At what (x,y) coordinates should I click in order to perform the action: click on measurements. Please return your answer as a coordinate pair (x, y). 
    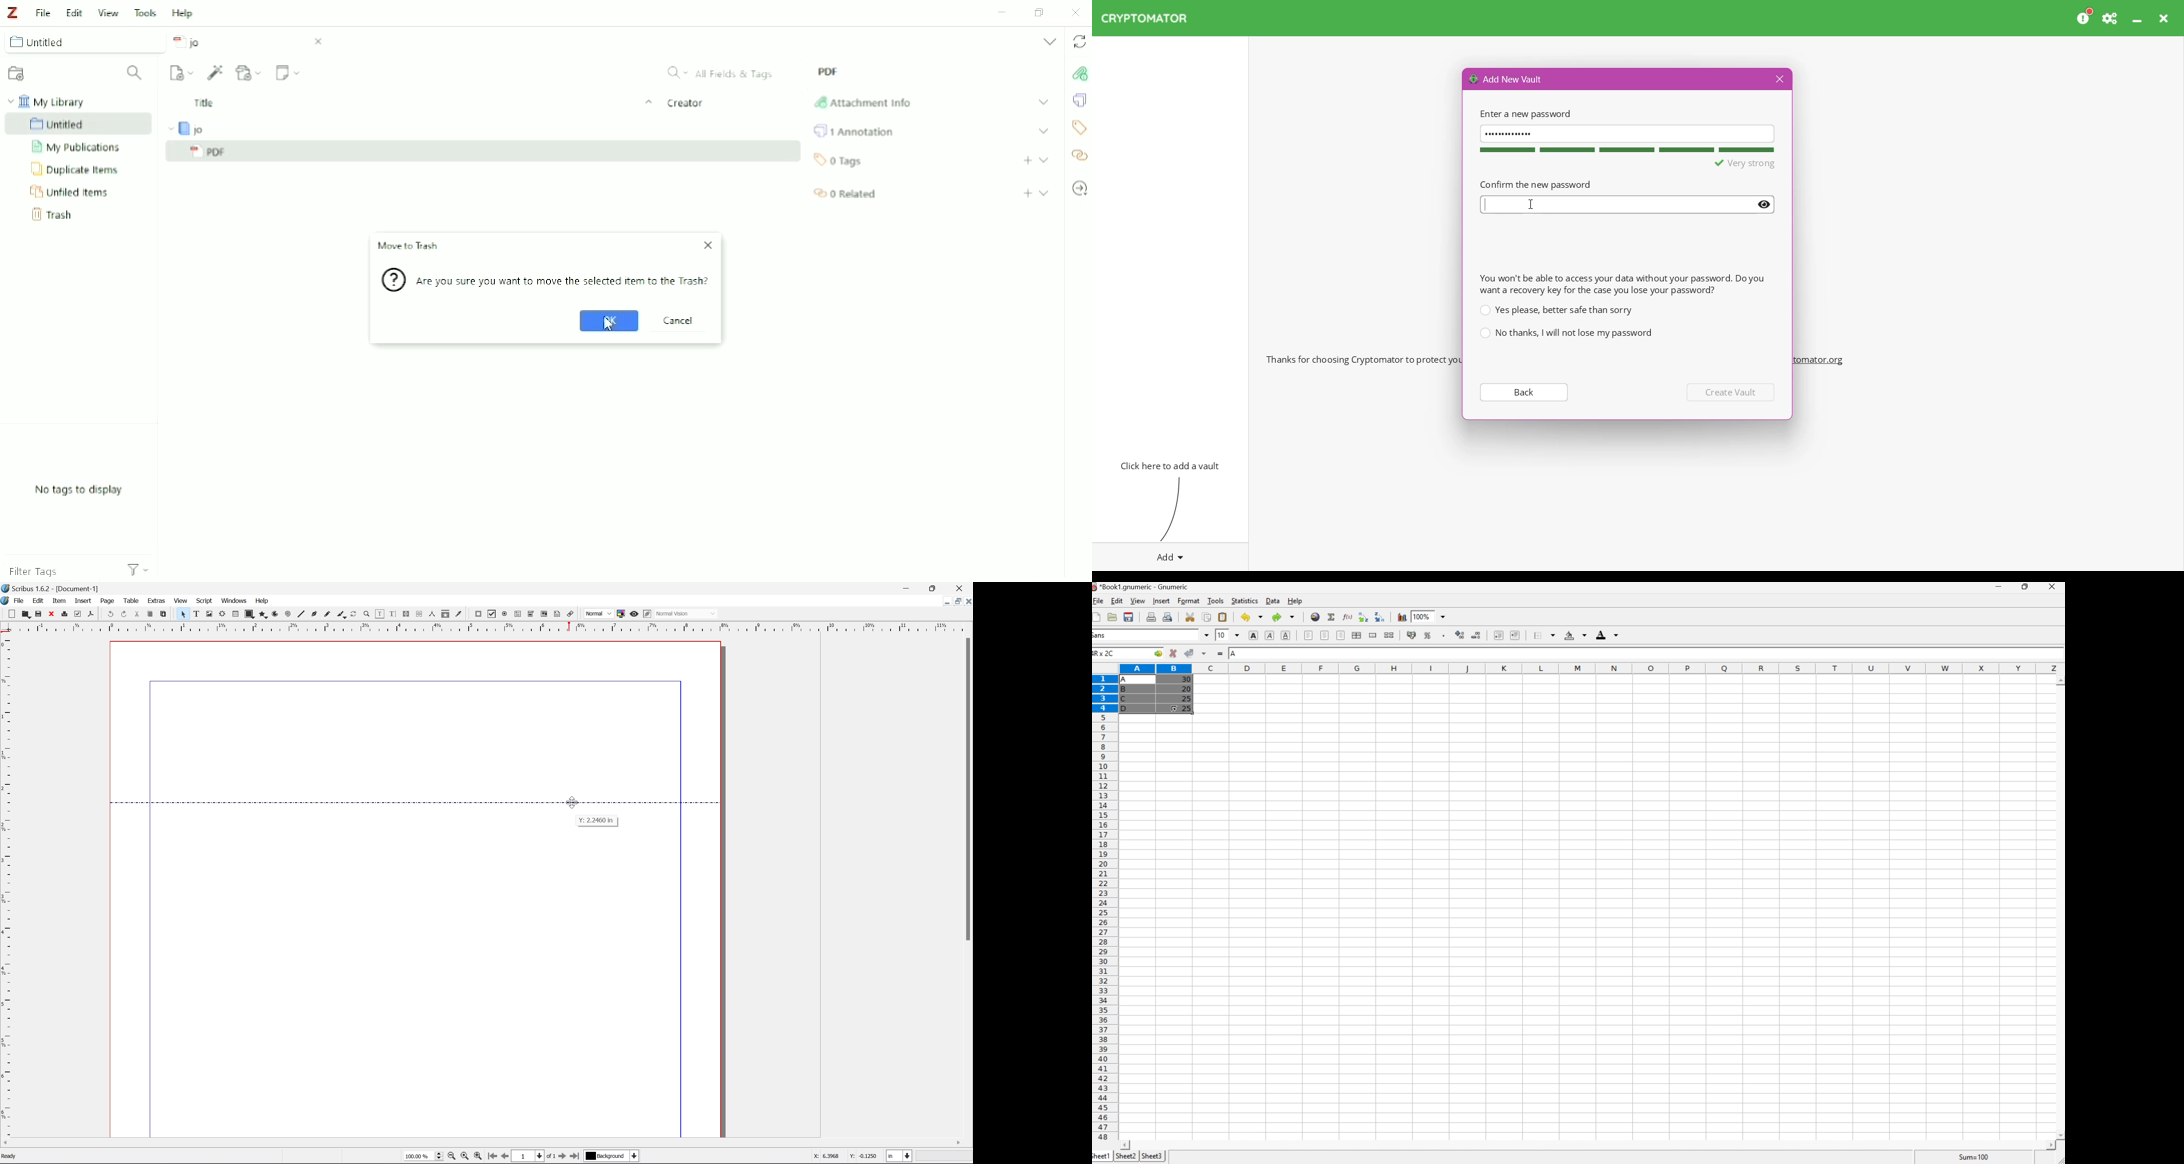
    Looking at the image, I should click on (433, 614).